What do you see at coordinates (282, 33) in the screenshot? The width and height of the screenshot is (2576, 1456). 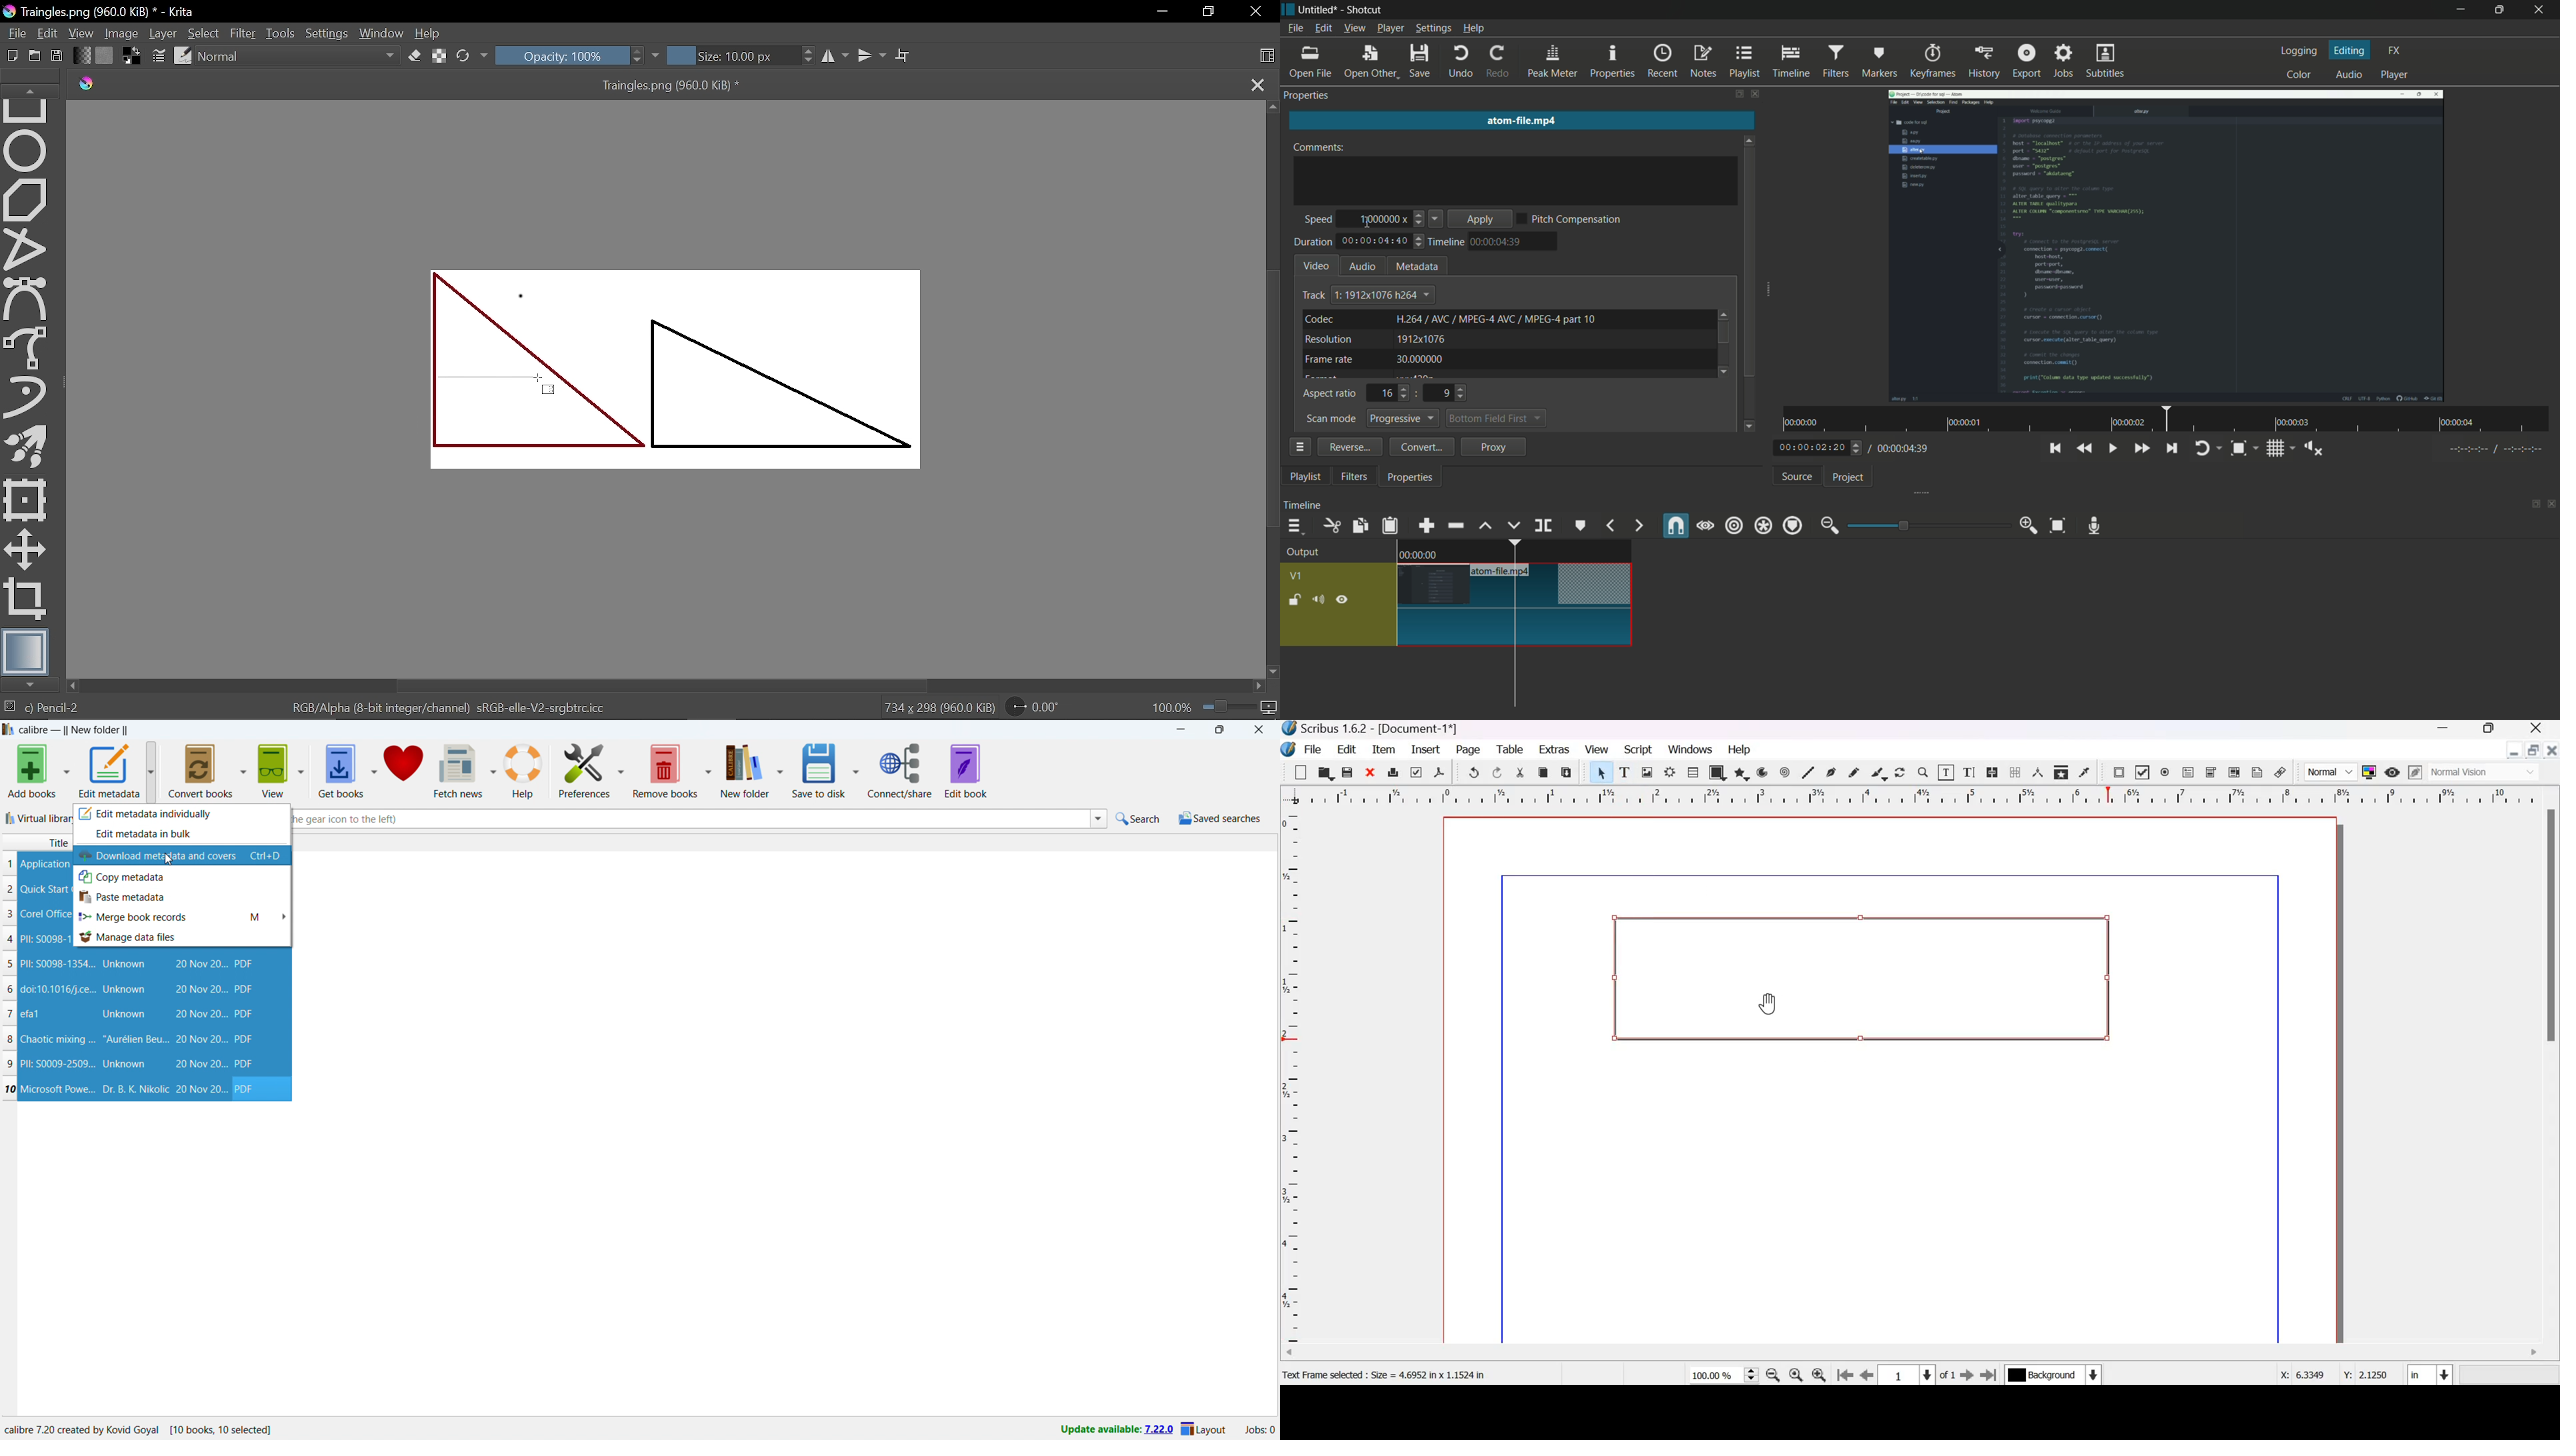 I see `Tools` at bounding box center [282, 33].